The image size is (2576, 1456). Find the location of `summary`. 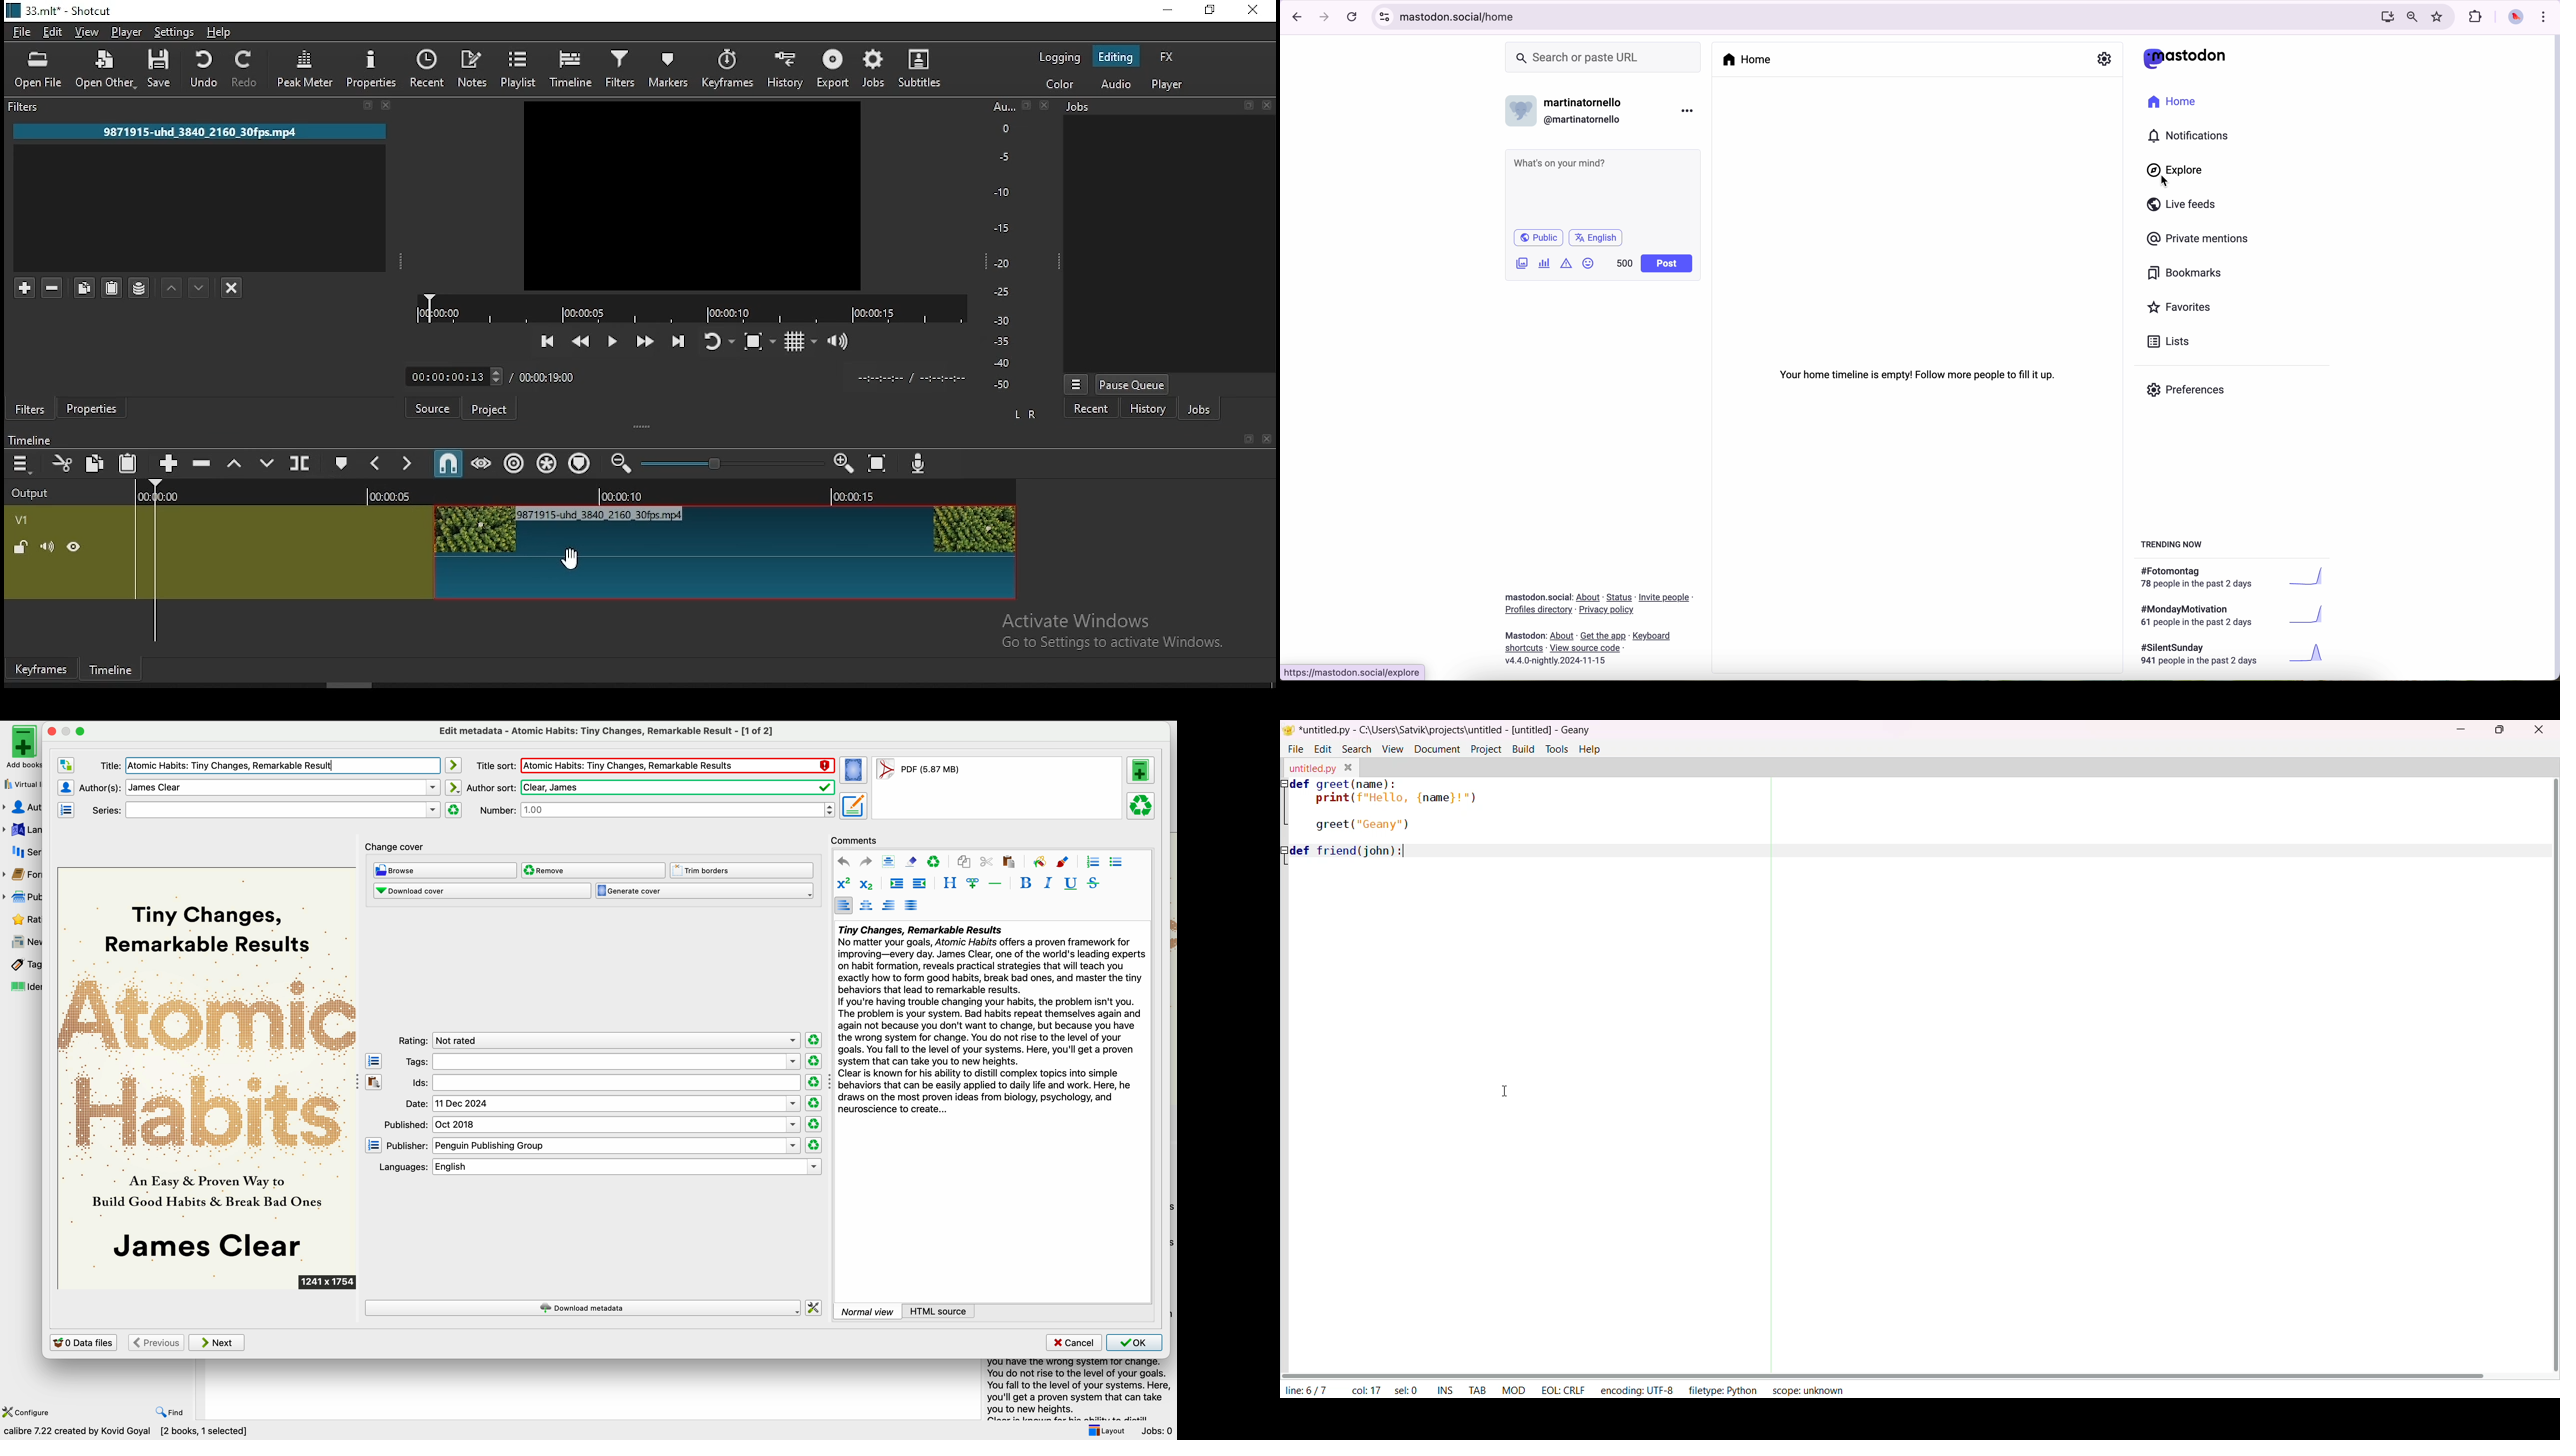

summary is located at coordinates (991, 1022).